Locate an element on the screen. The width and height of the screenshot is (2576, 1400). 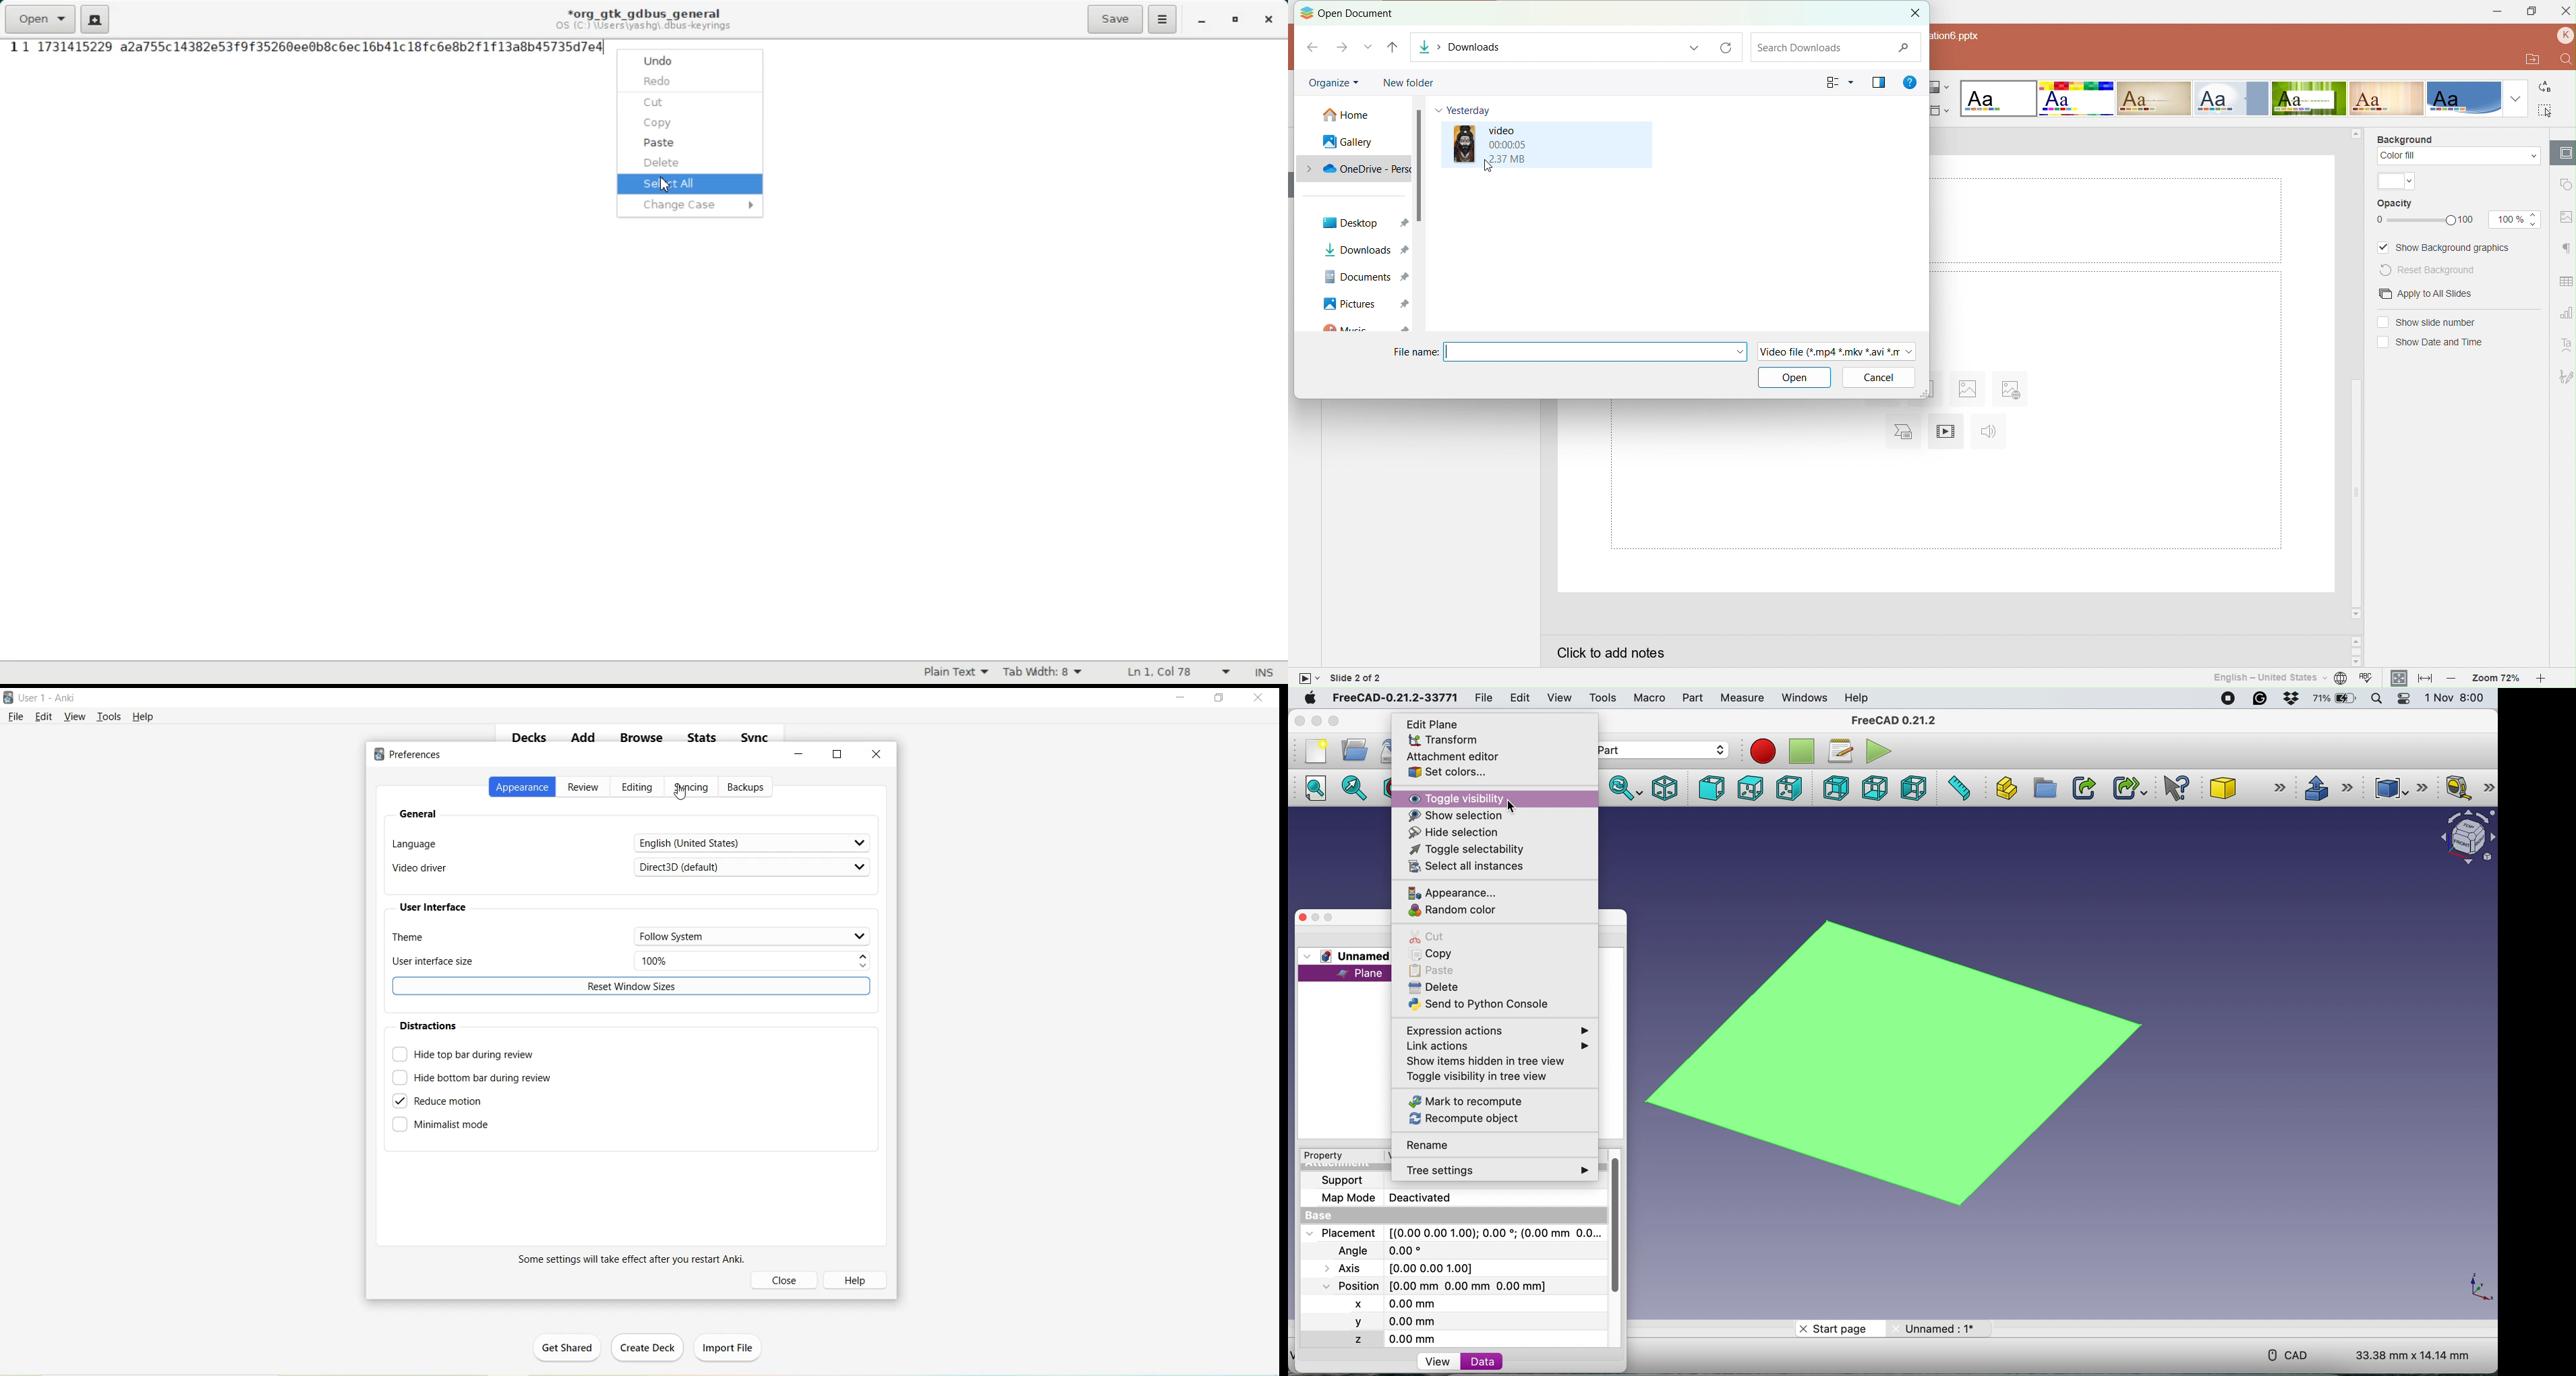
battery is located at coordinates (2337, 699).